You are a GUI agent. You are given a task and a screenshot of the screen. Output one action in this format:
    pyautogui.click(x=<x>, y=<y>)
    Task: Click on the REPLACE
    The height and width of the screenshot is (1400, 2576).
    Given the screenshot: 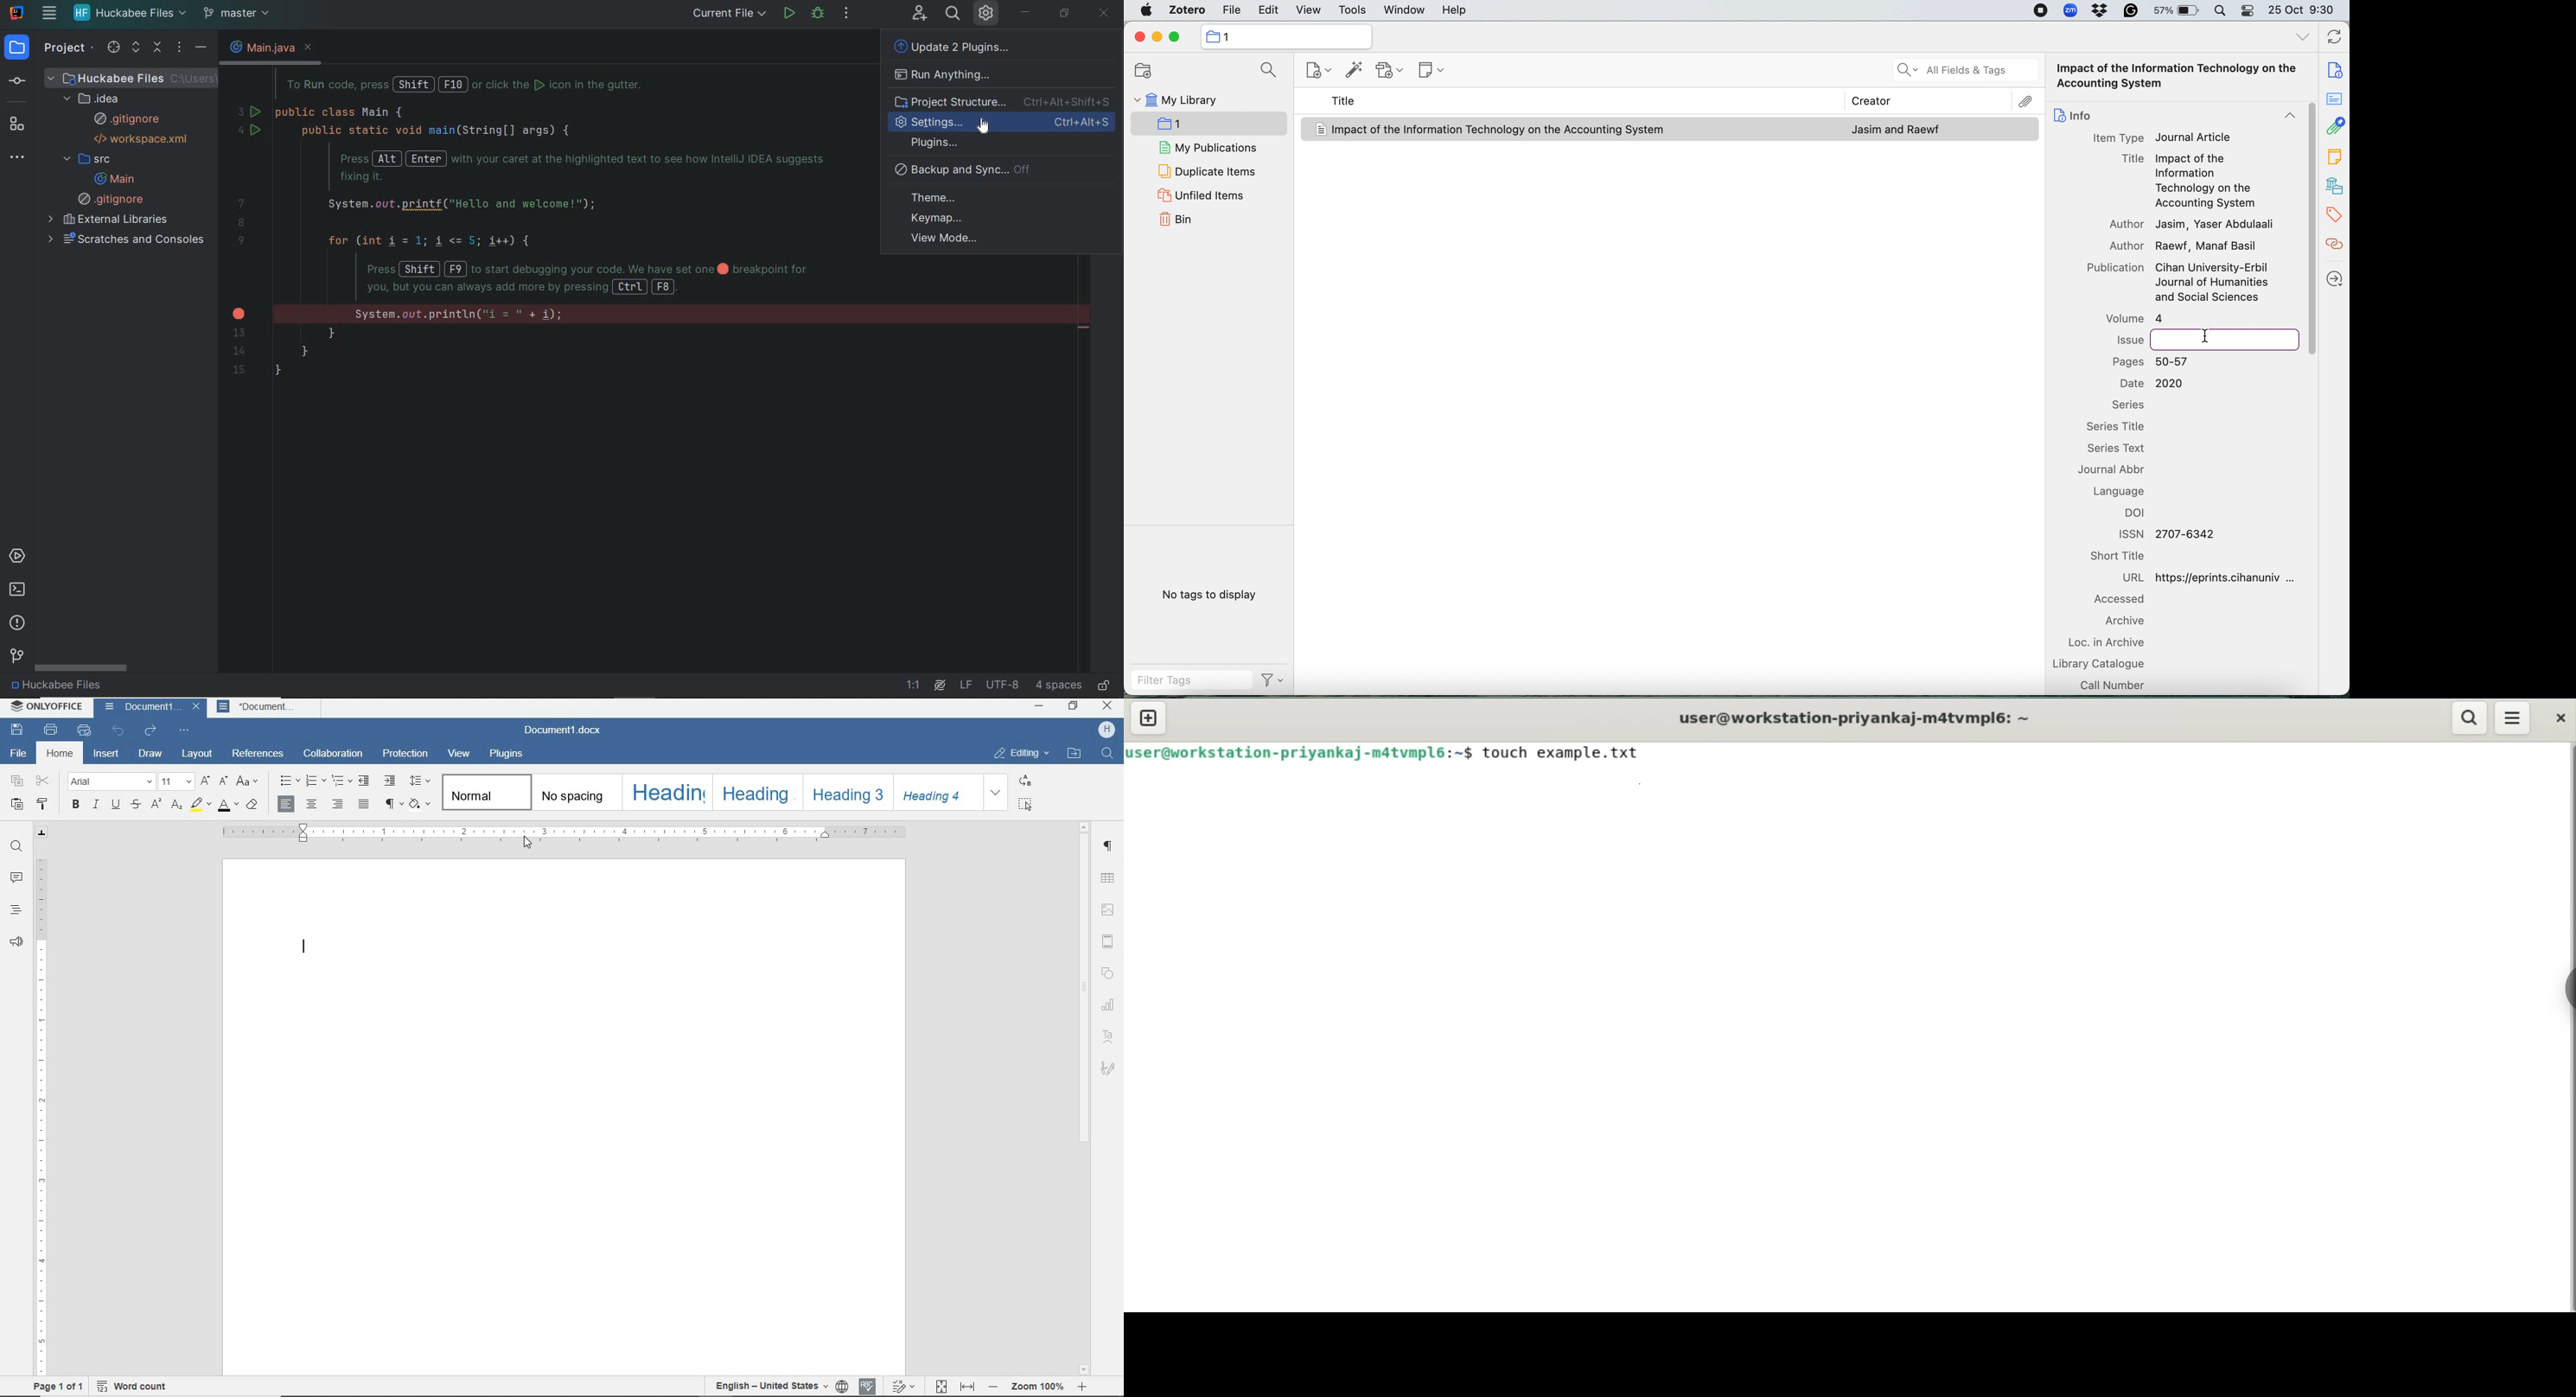 What is the action you would take?
    pyautogui.click(x=1025, y=781)
    